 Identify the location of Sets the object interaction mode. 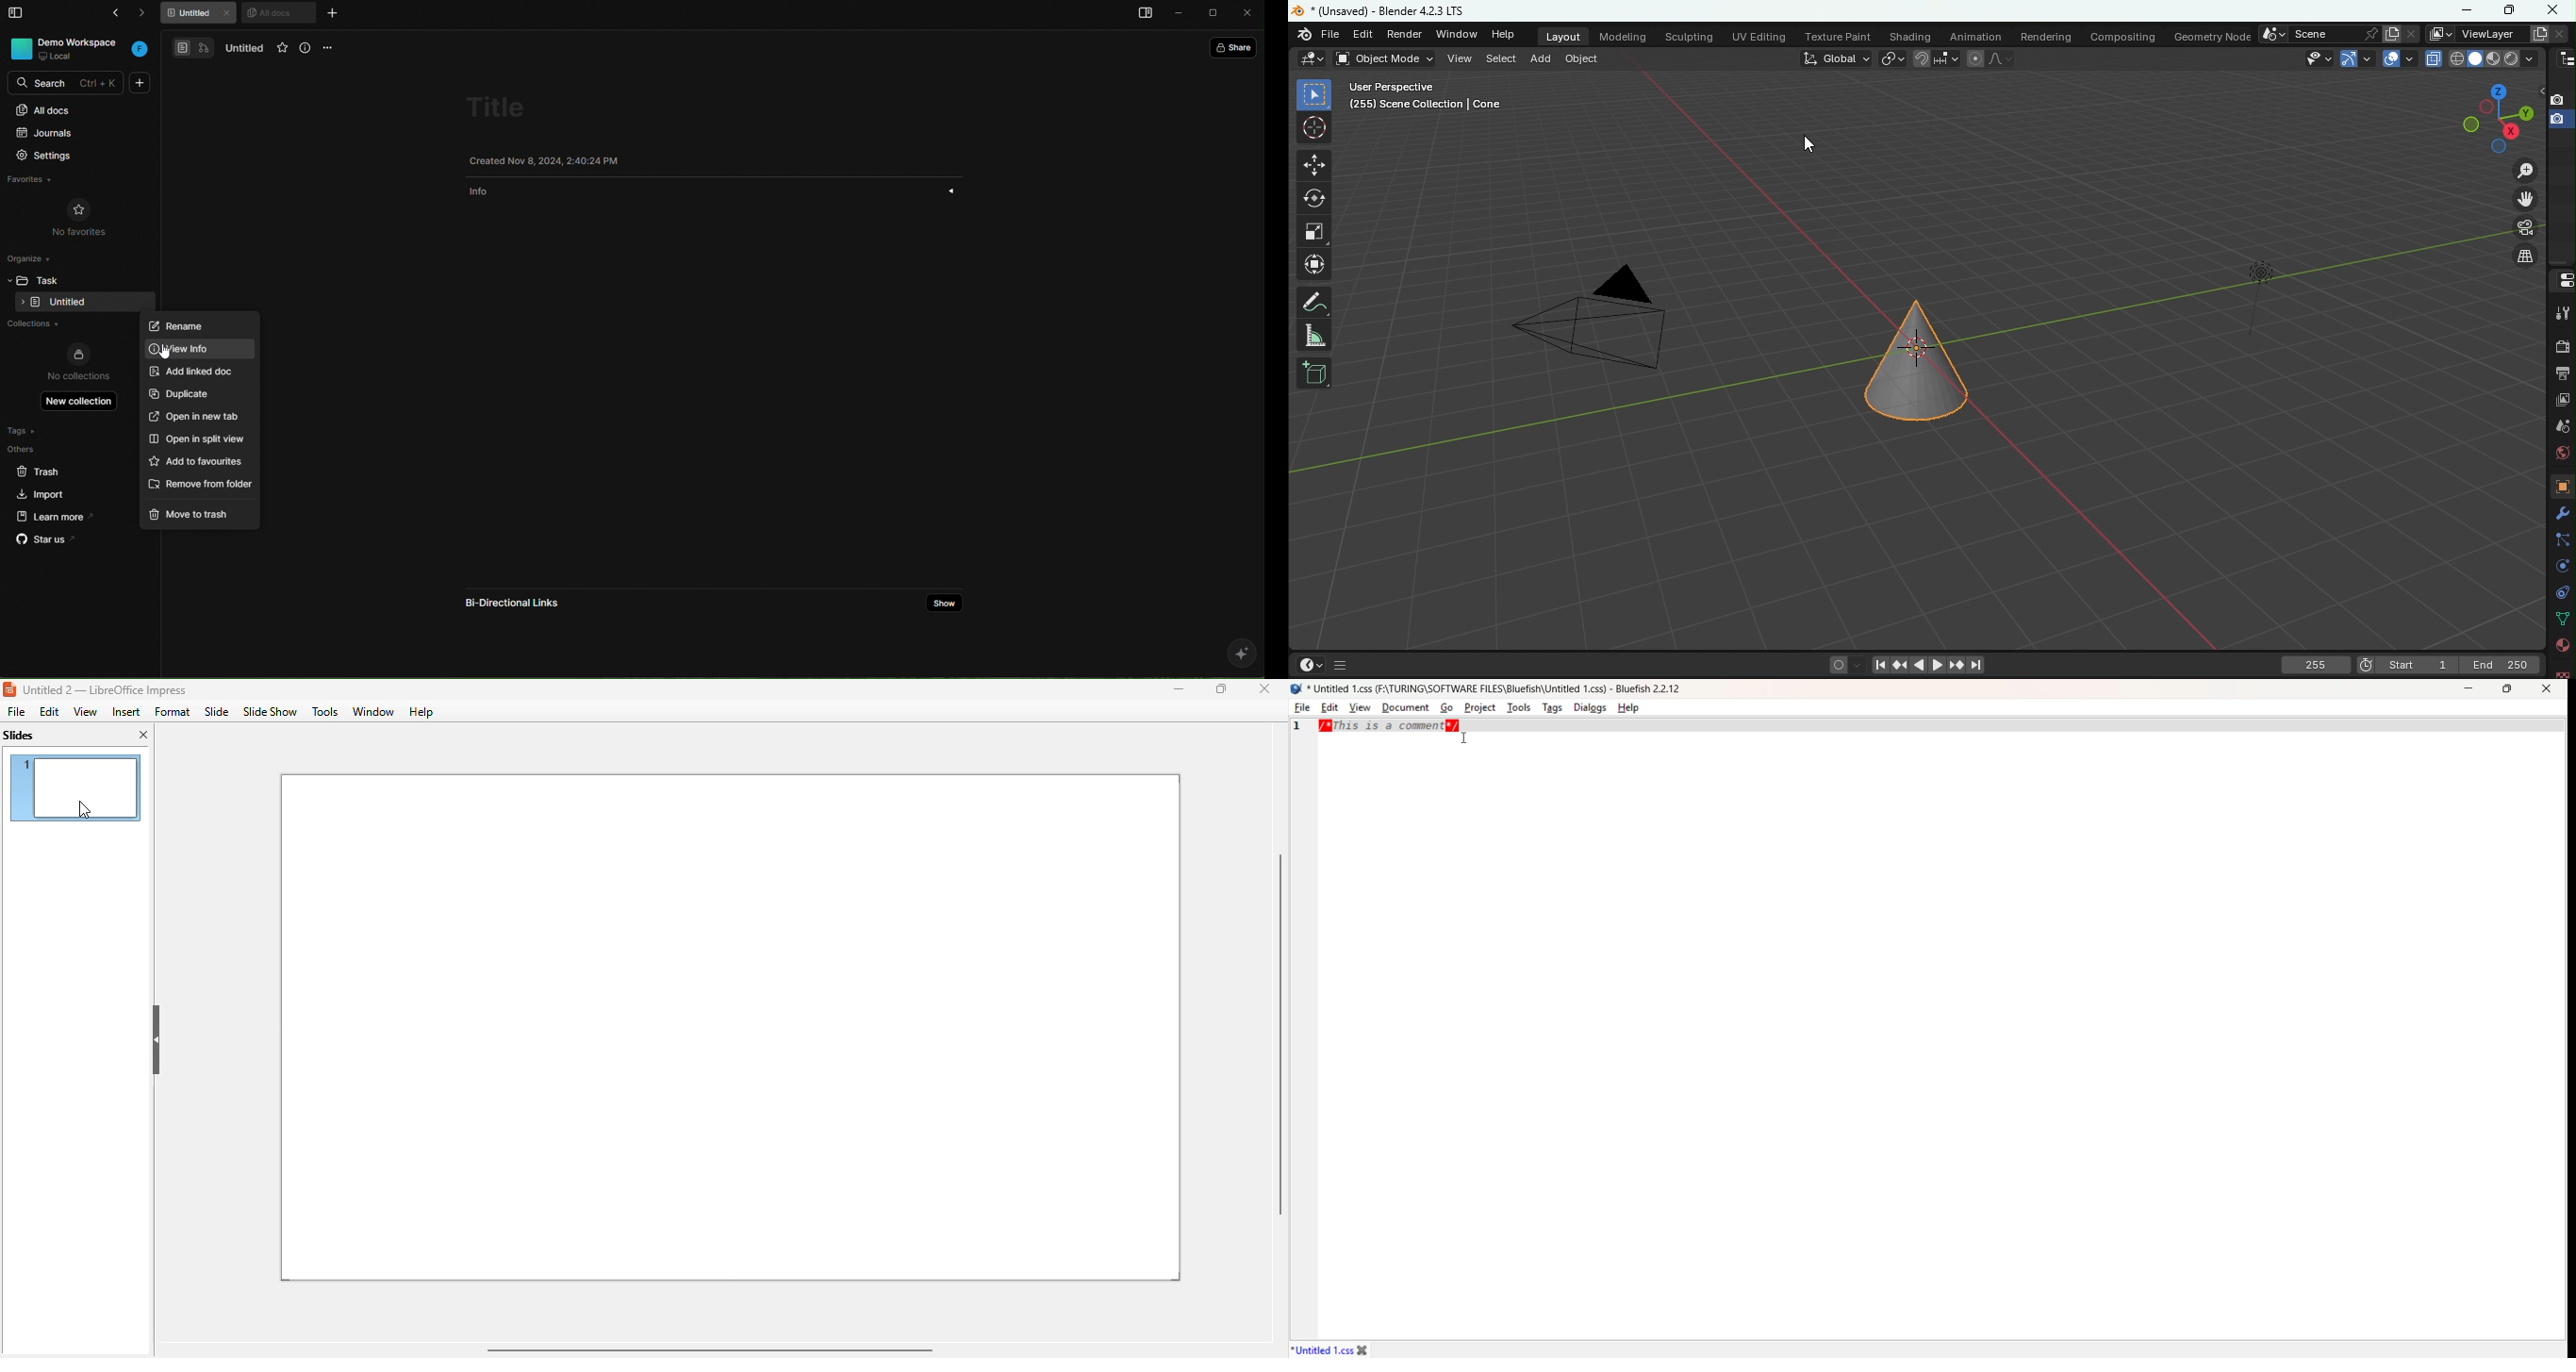
(1382, 58).